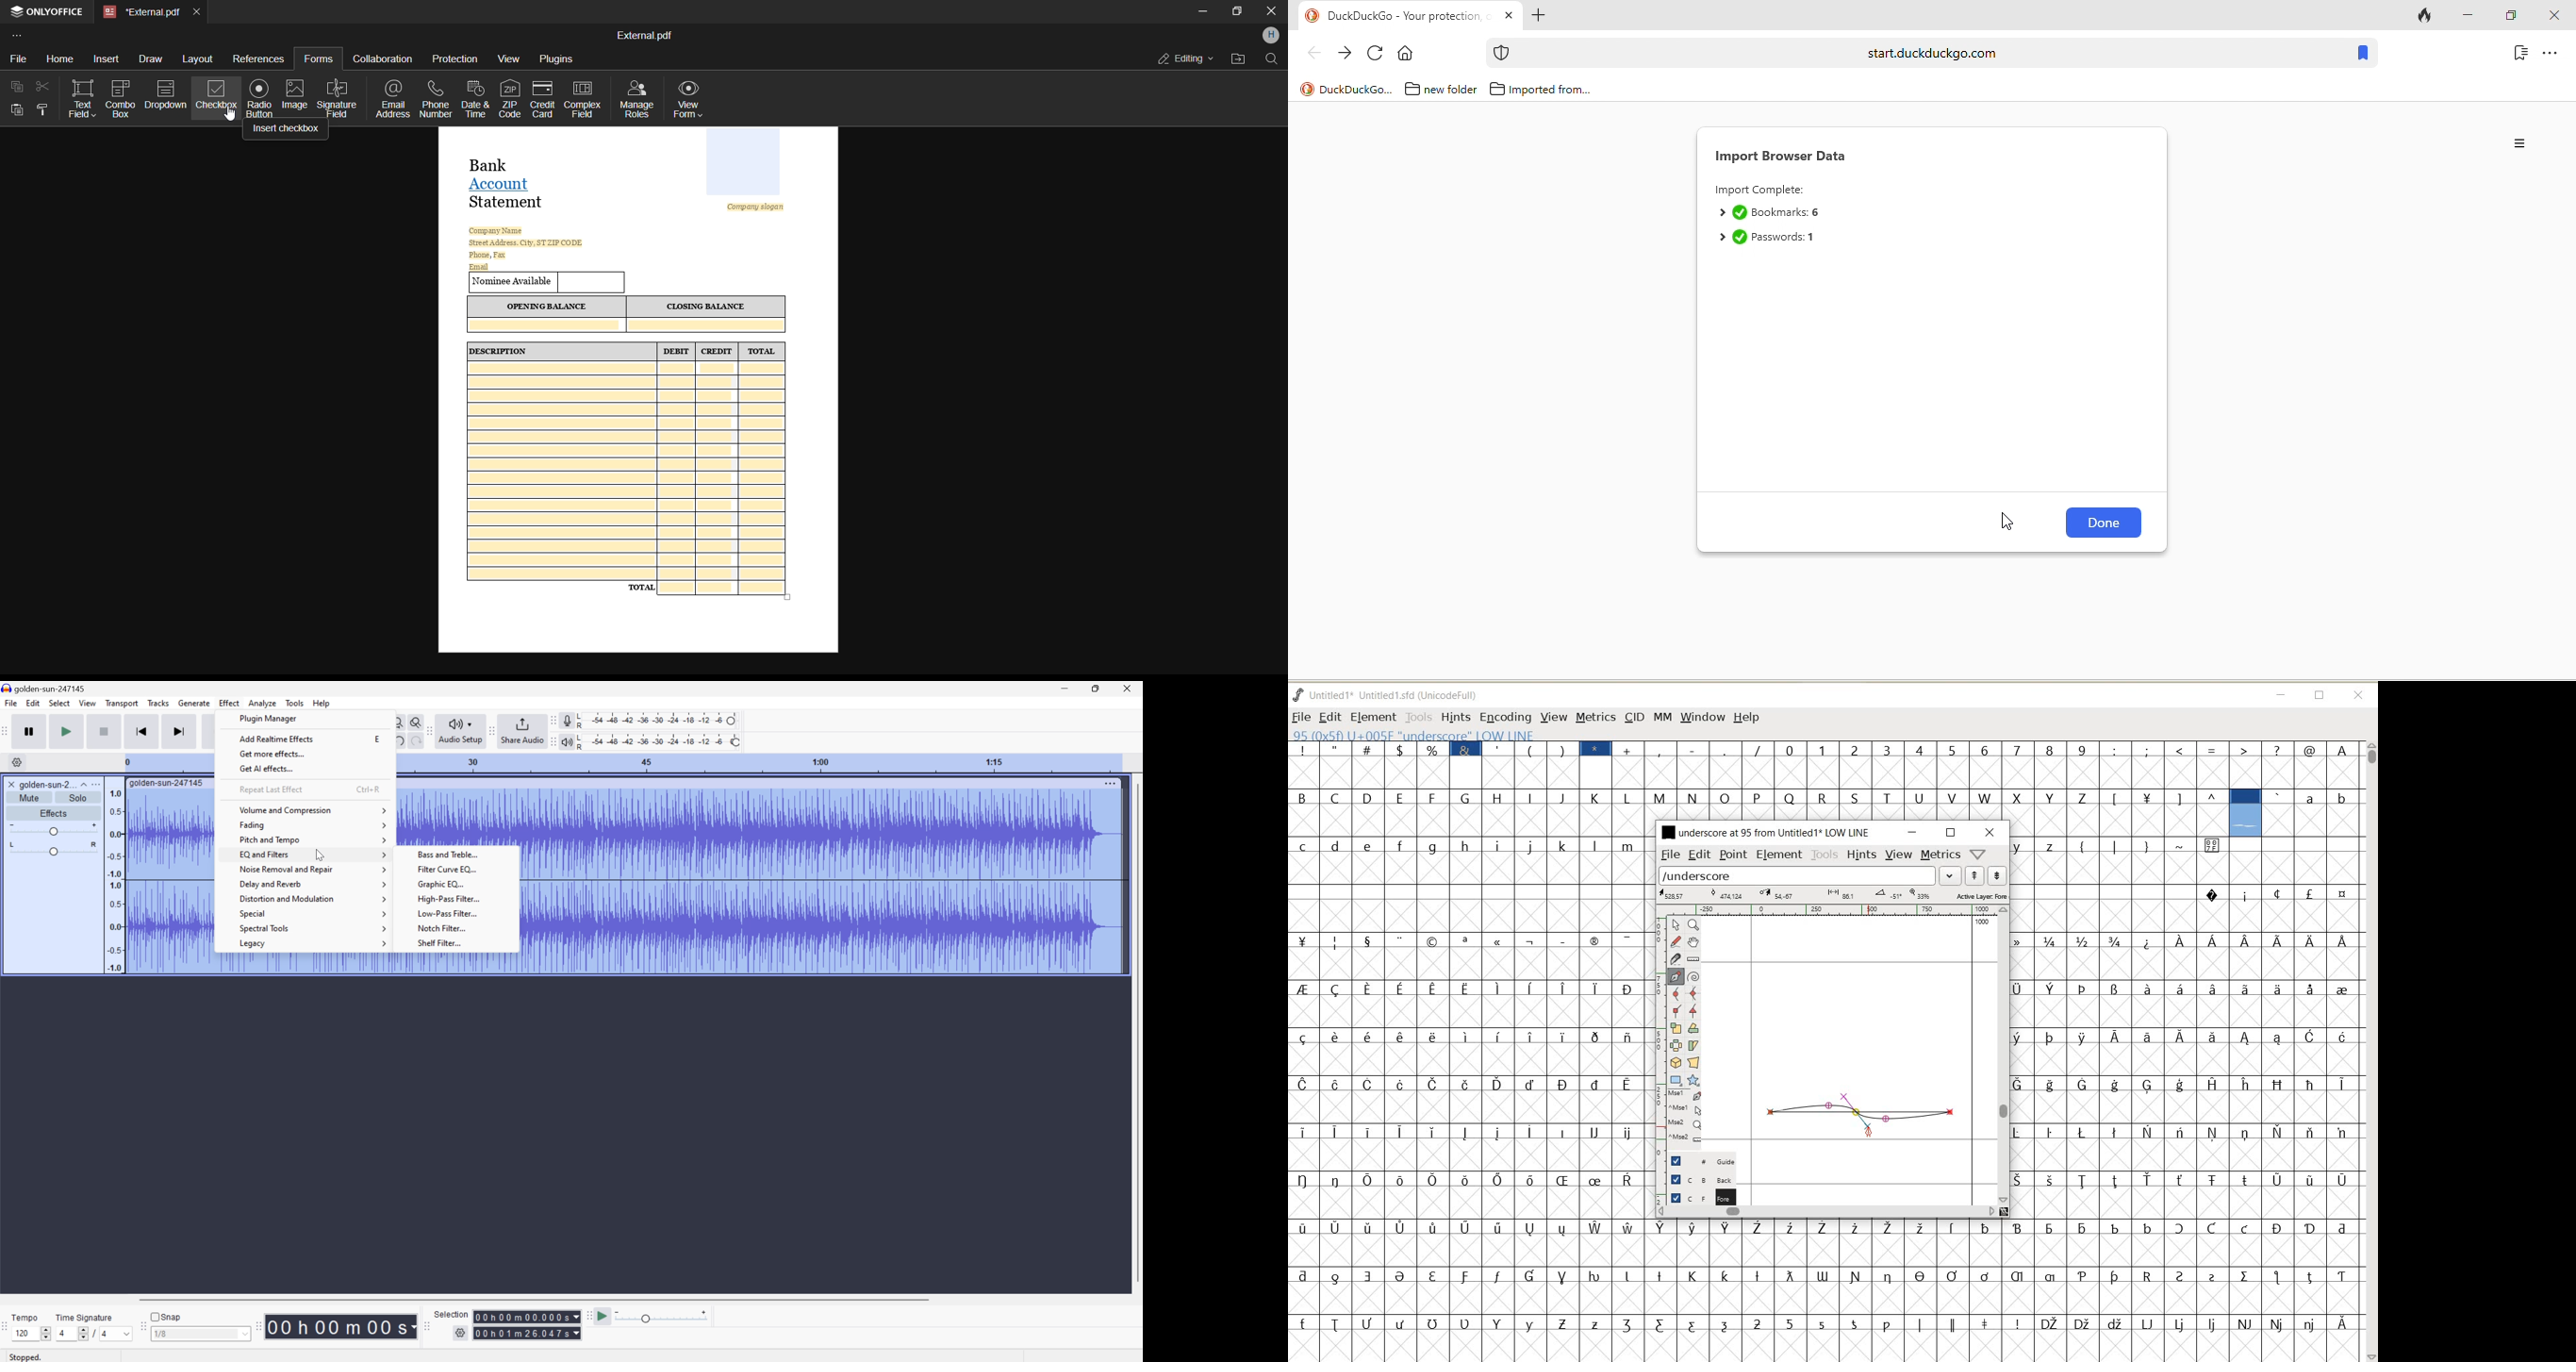  Describe the element at coordinates (1096, 689) in the screenshot. I see `Restore Down` at that location.